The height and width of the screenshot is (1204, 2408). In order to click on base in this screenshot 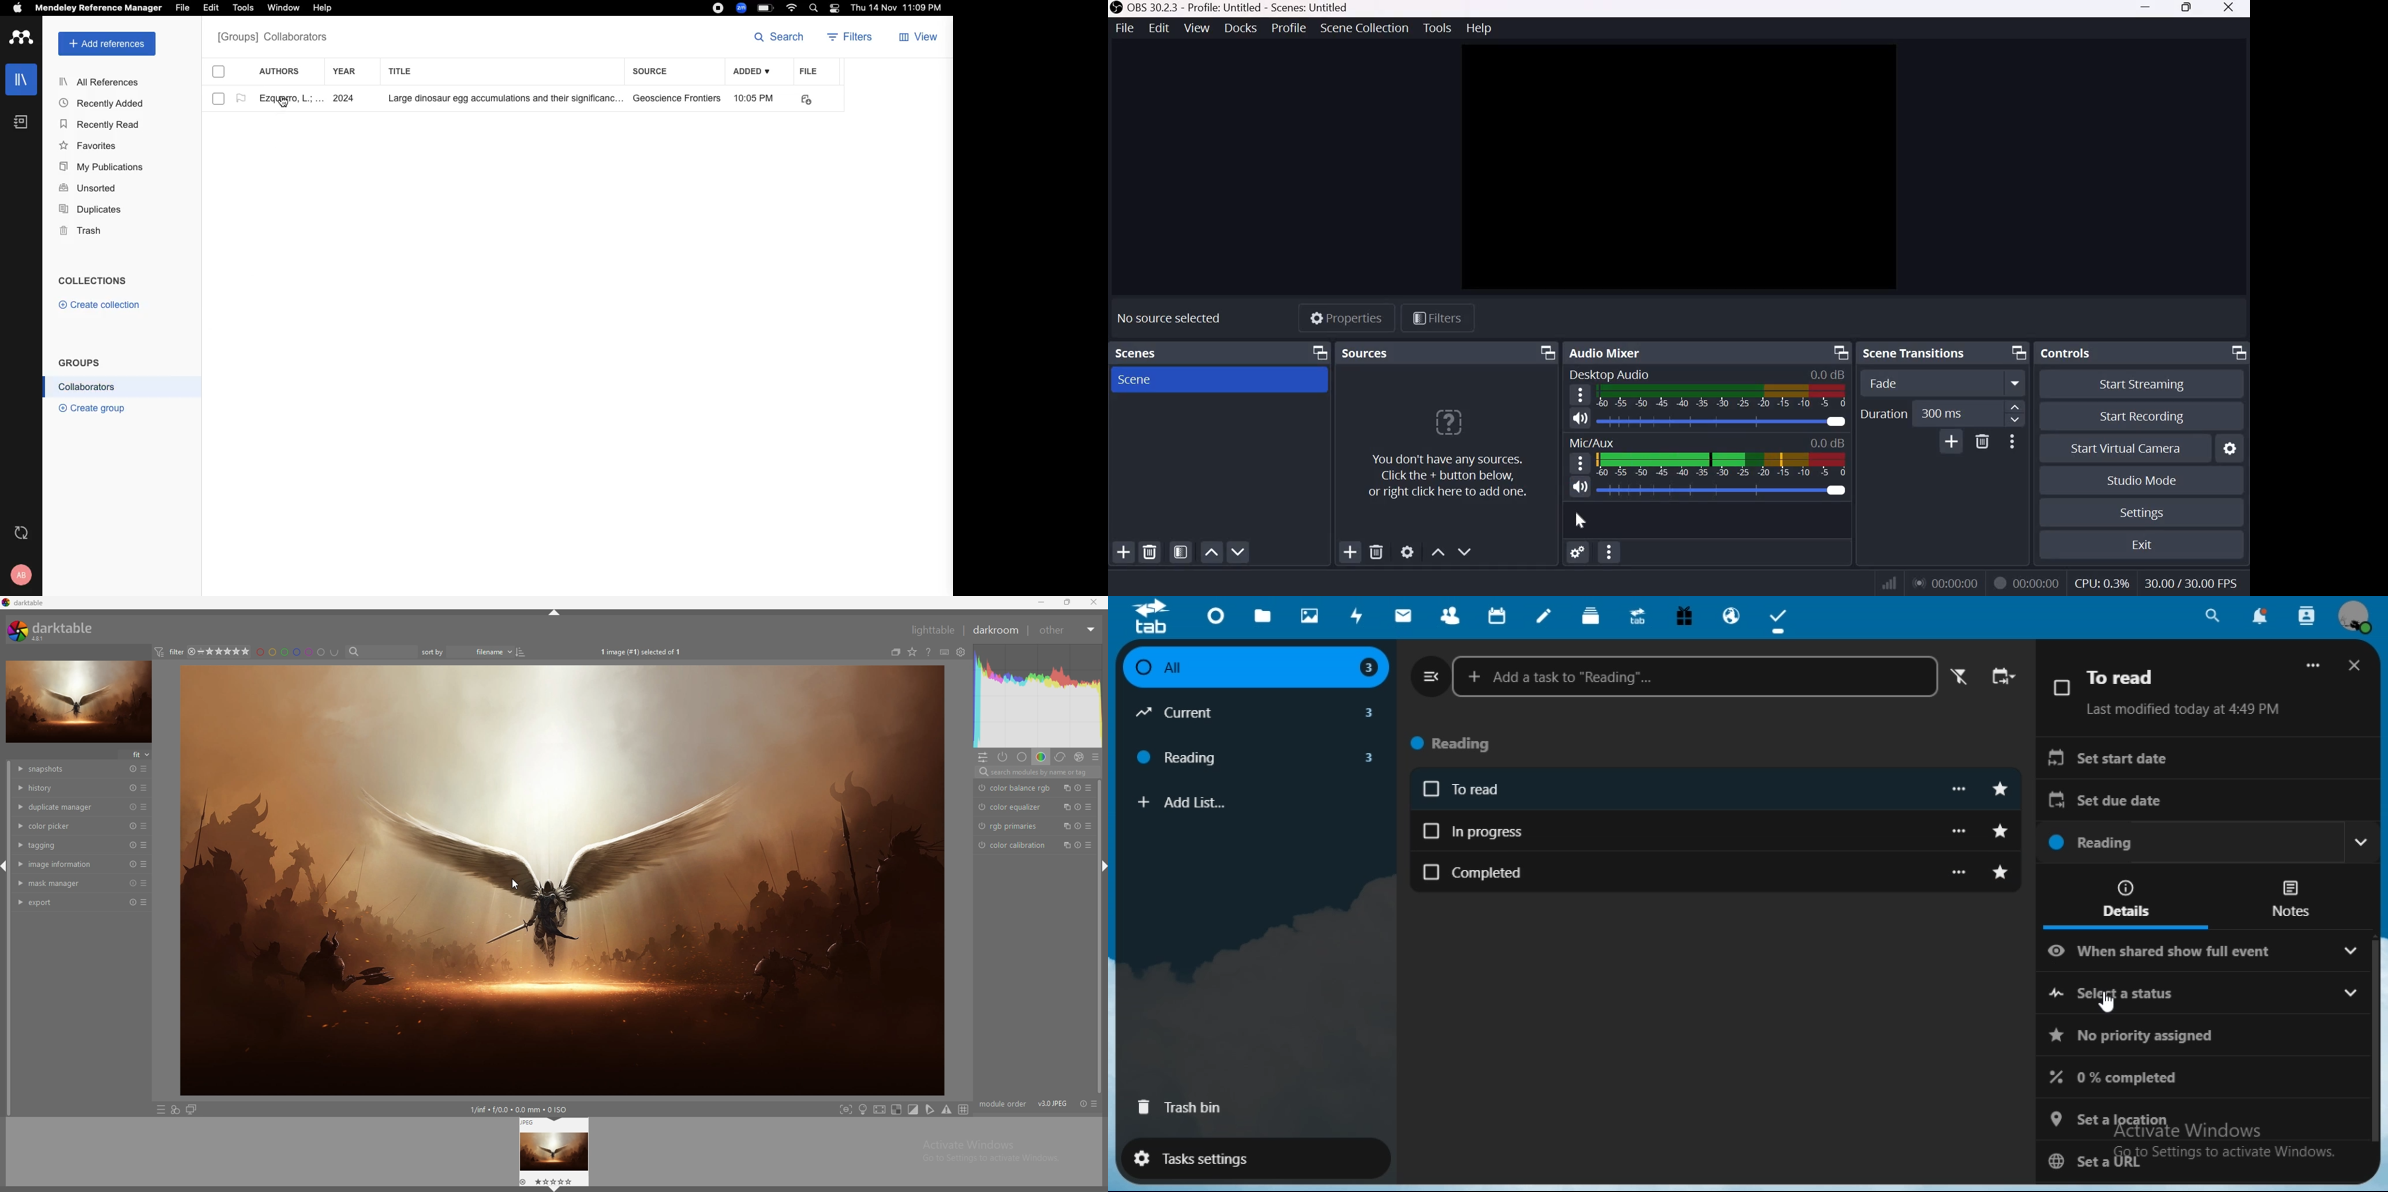, I will do `click(1023, 757)`.